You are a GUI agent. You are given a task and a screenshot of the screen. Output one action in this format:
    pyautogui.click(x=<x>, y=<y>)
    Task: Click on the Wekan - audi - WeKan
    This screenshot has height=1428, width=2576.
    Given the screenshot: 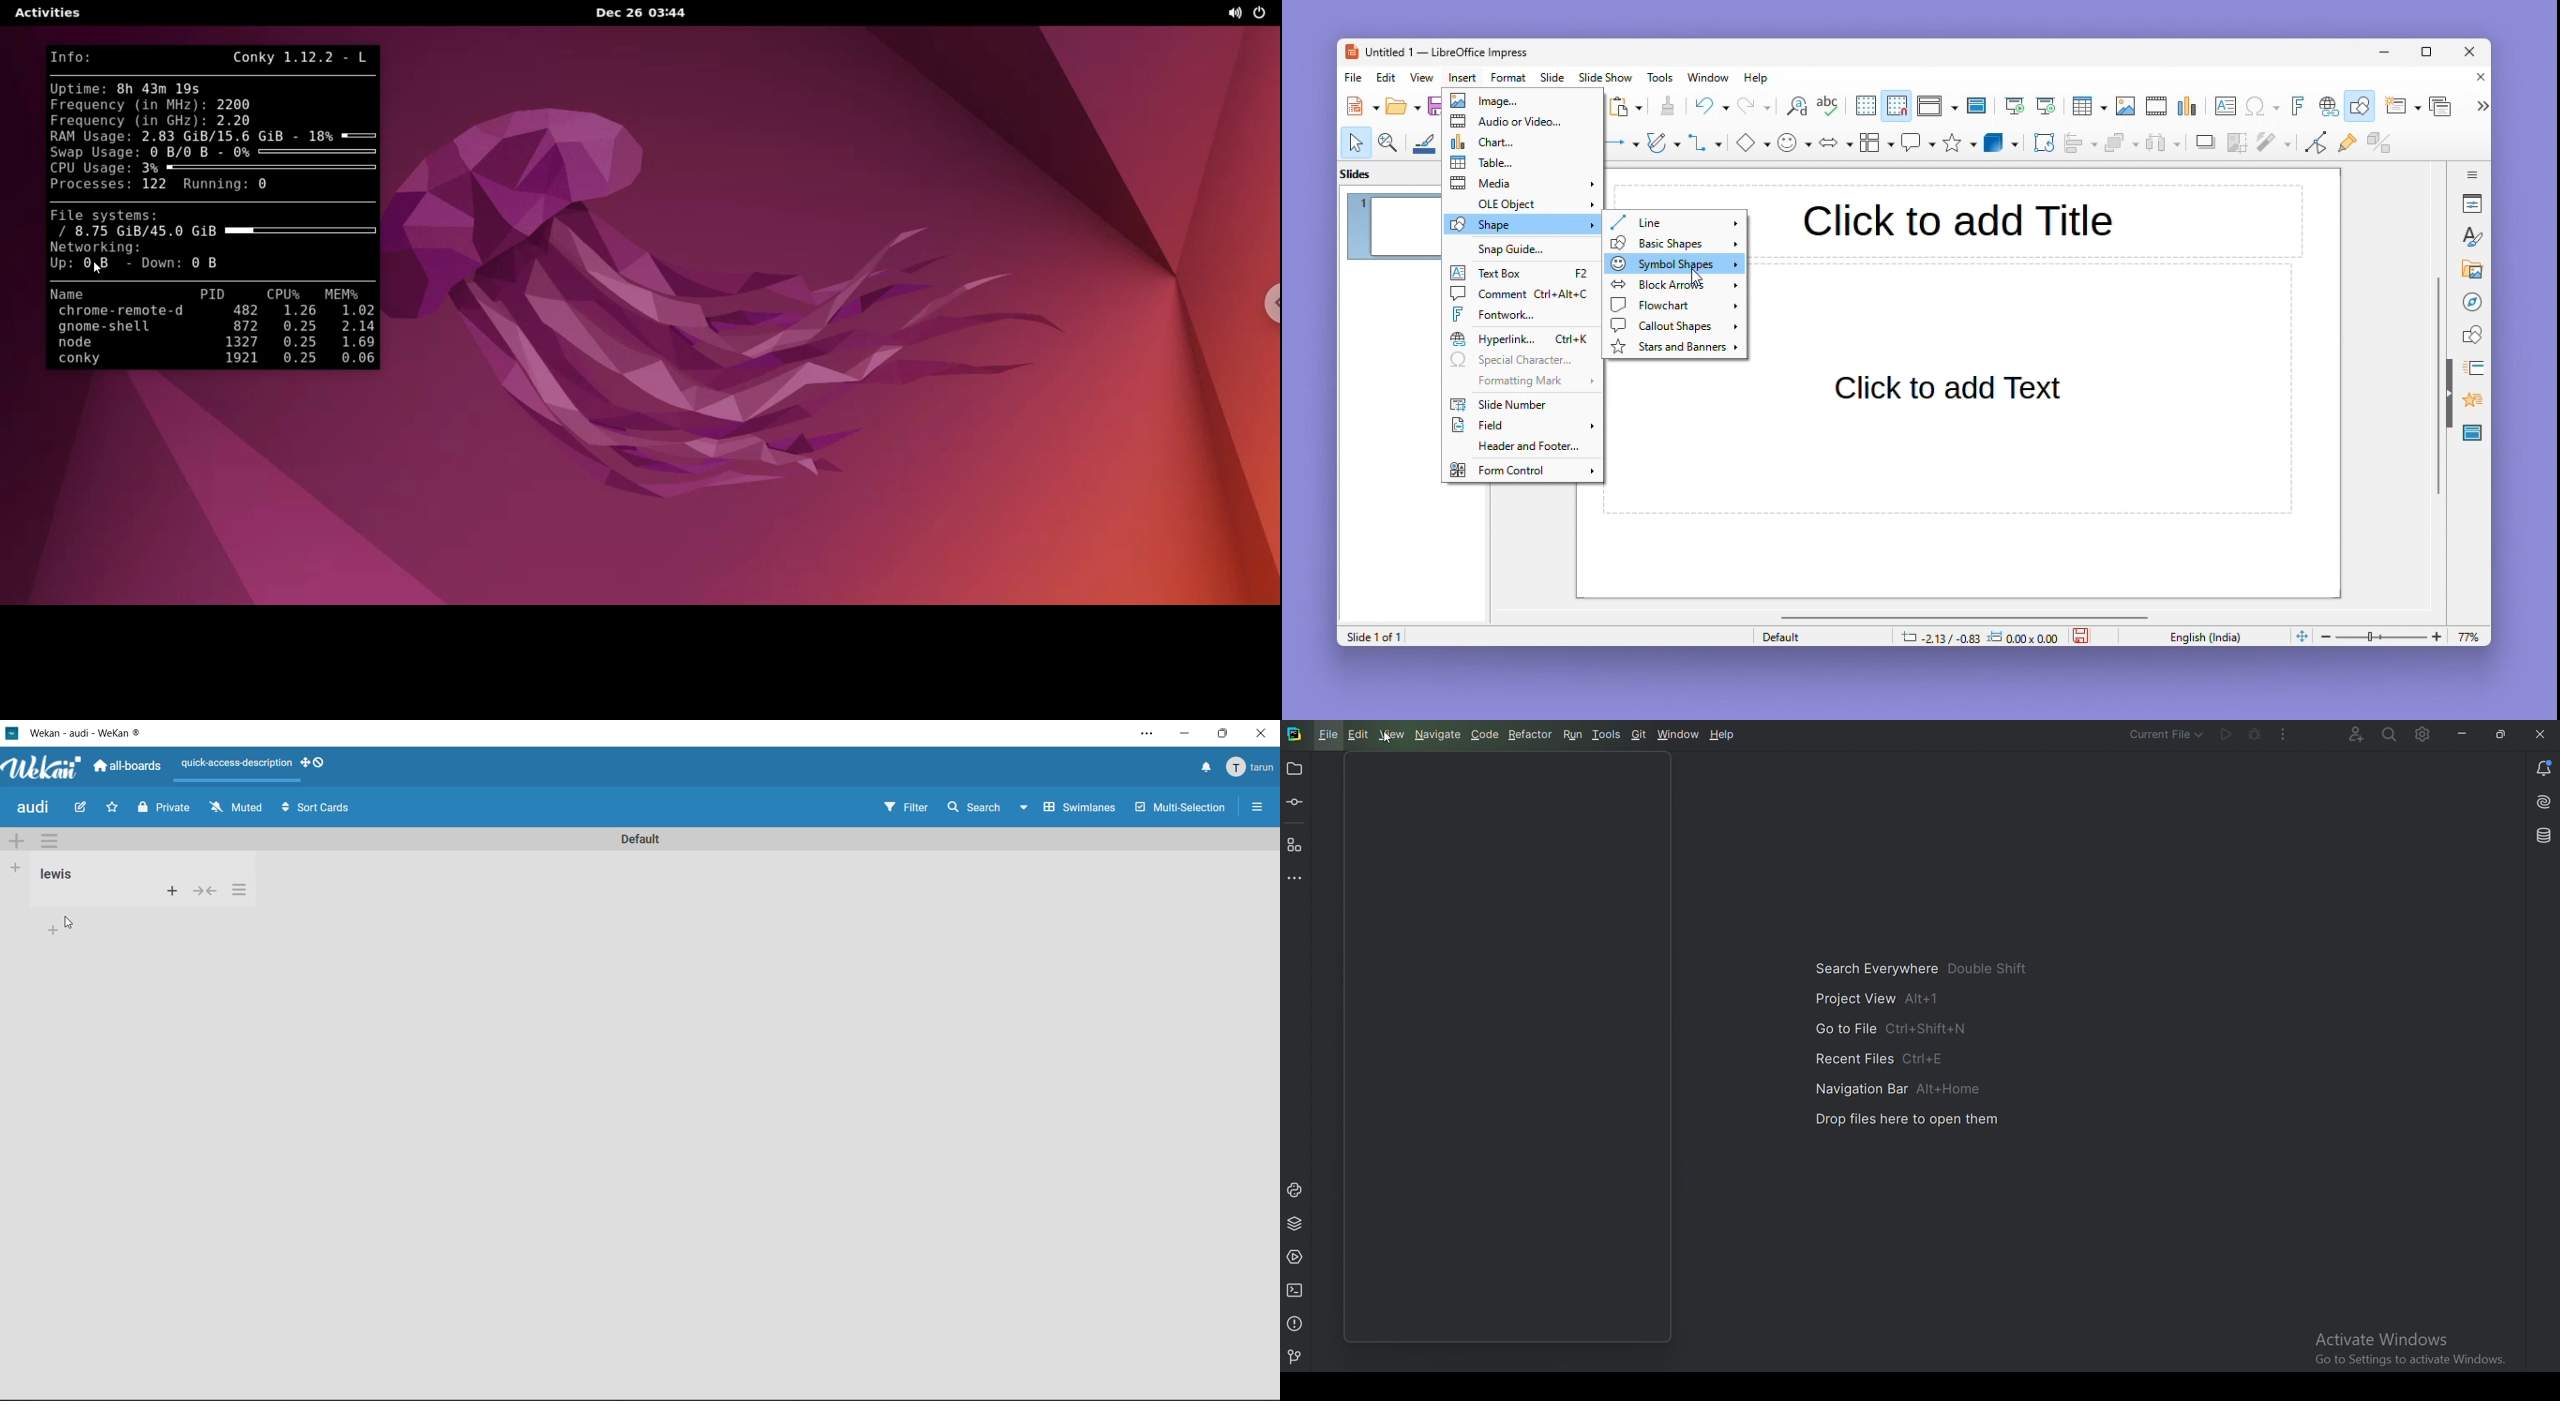 What is the action you would take?
    pyautogui.click(x=79, y=732)
    